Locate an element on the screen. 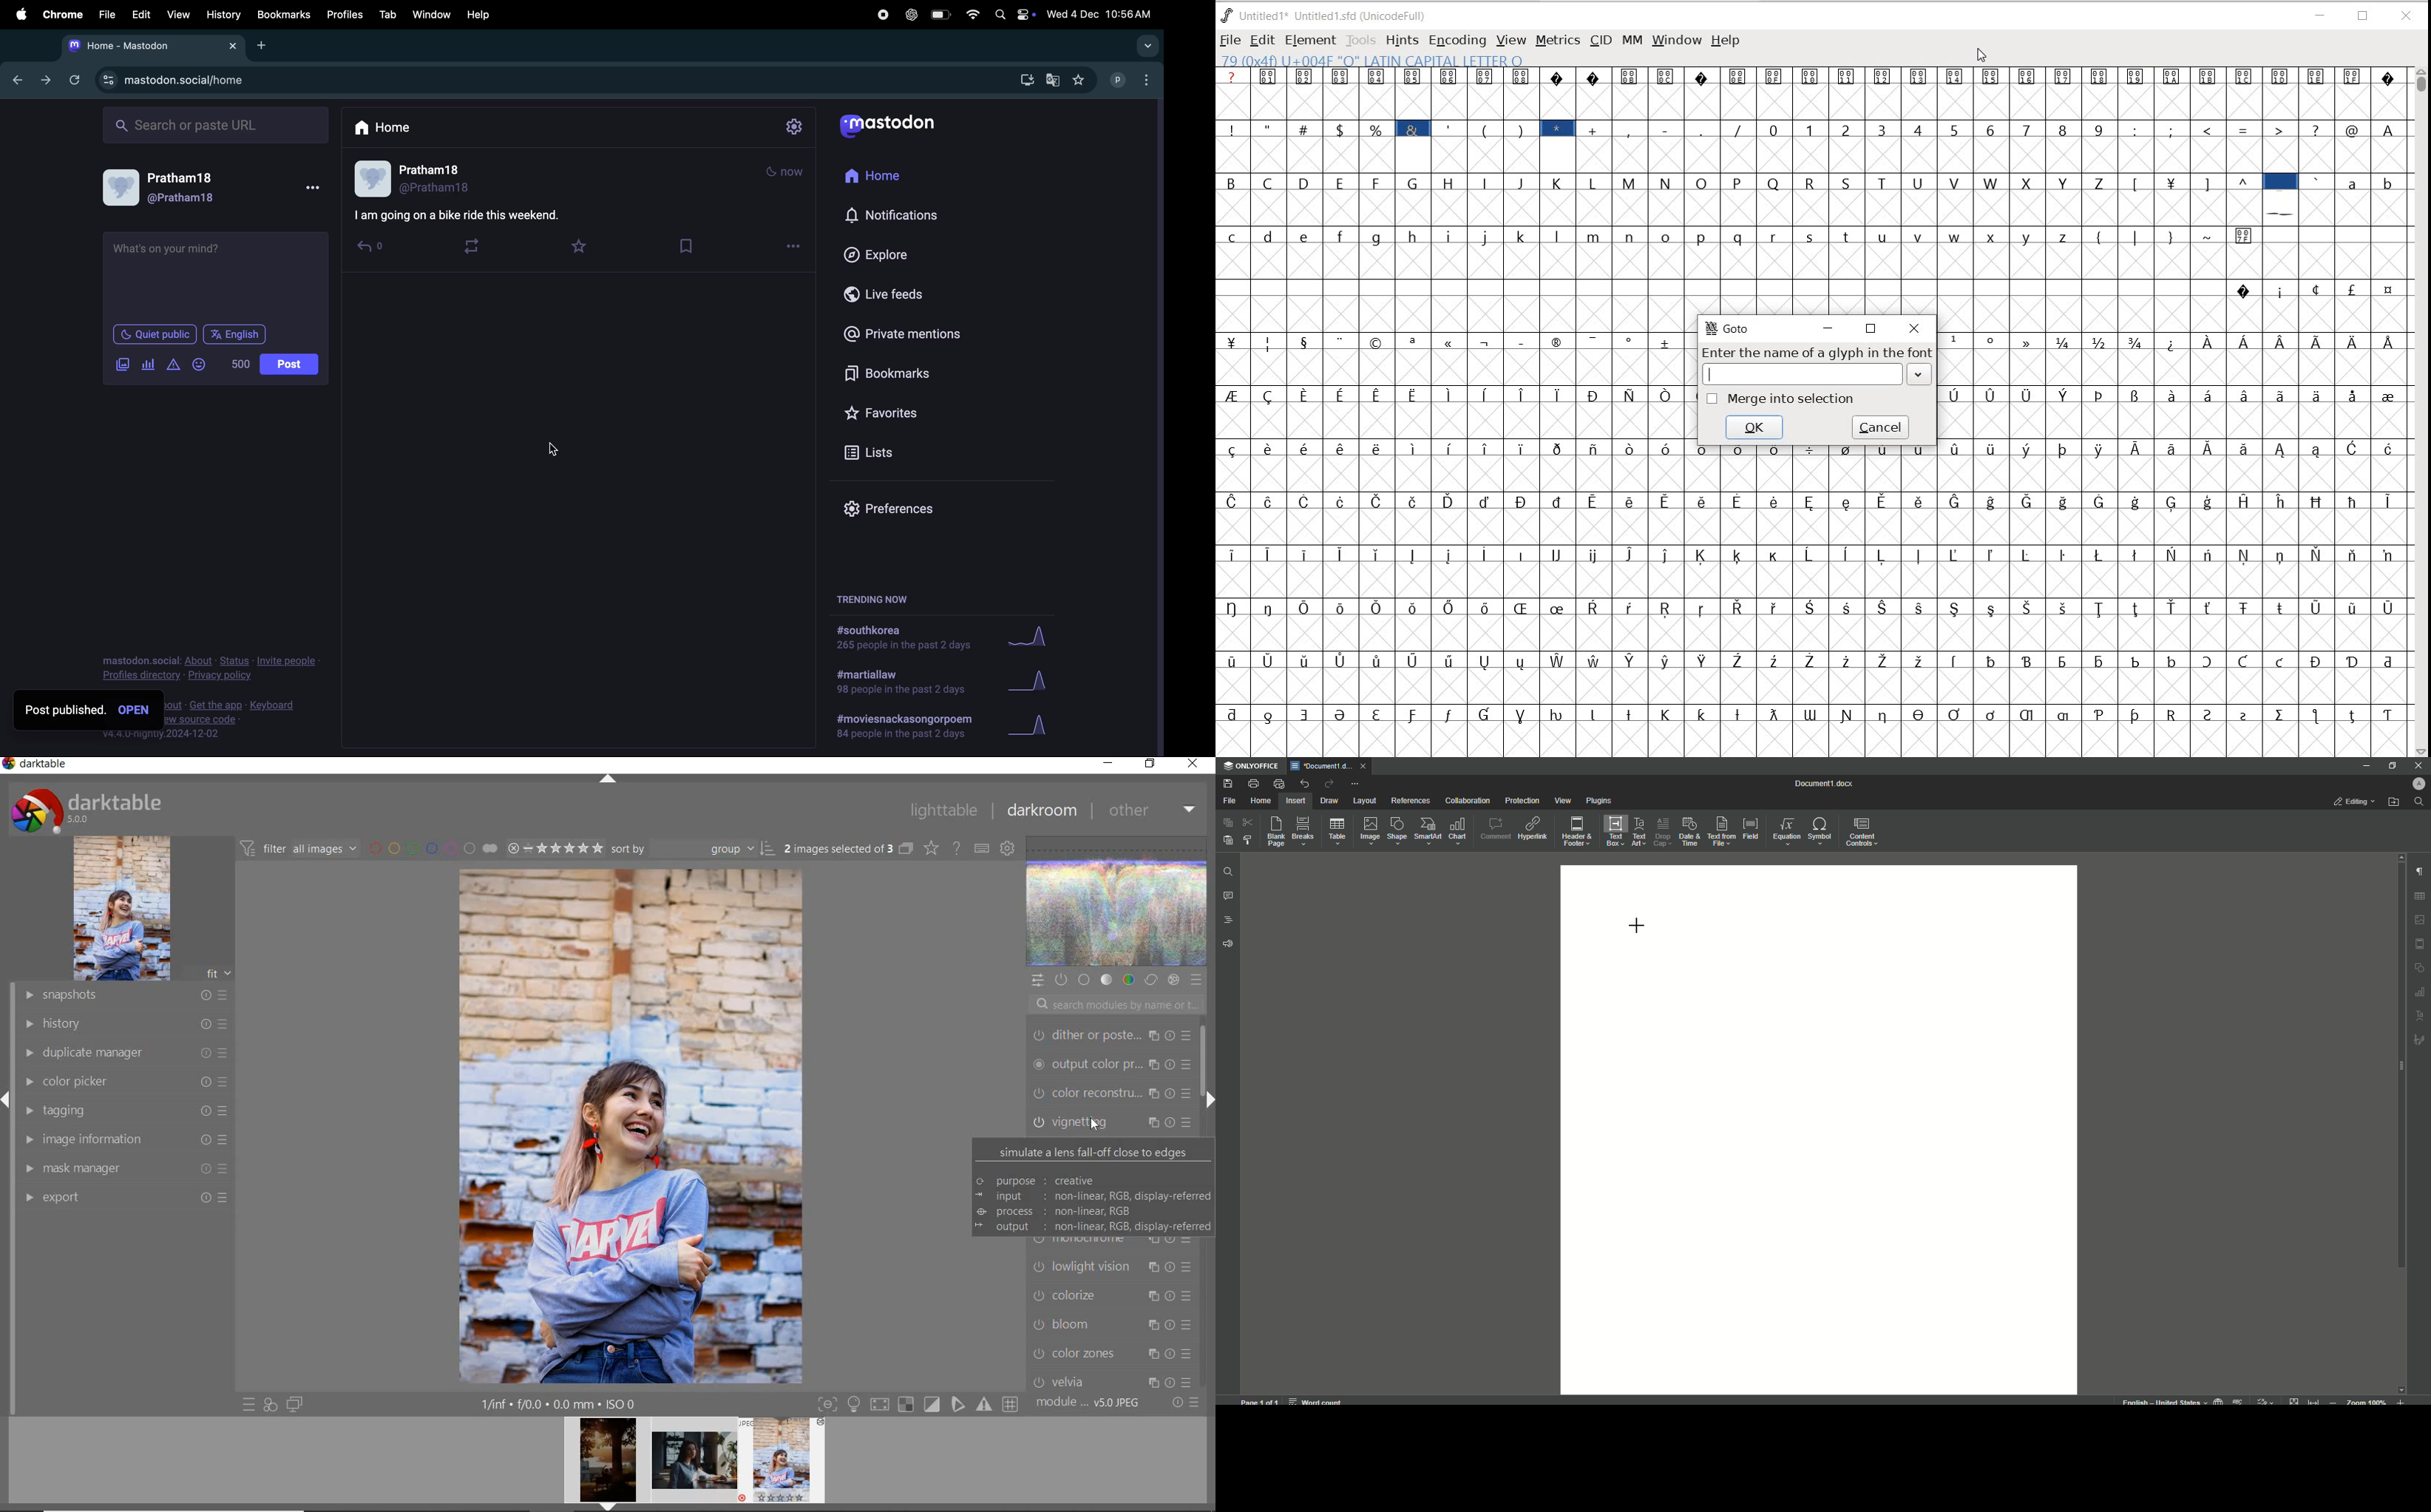 This screenshot has width=2436, height=1512. Paste is located at coordinates (1227, 839).